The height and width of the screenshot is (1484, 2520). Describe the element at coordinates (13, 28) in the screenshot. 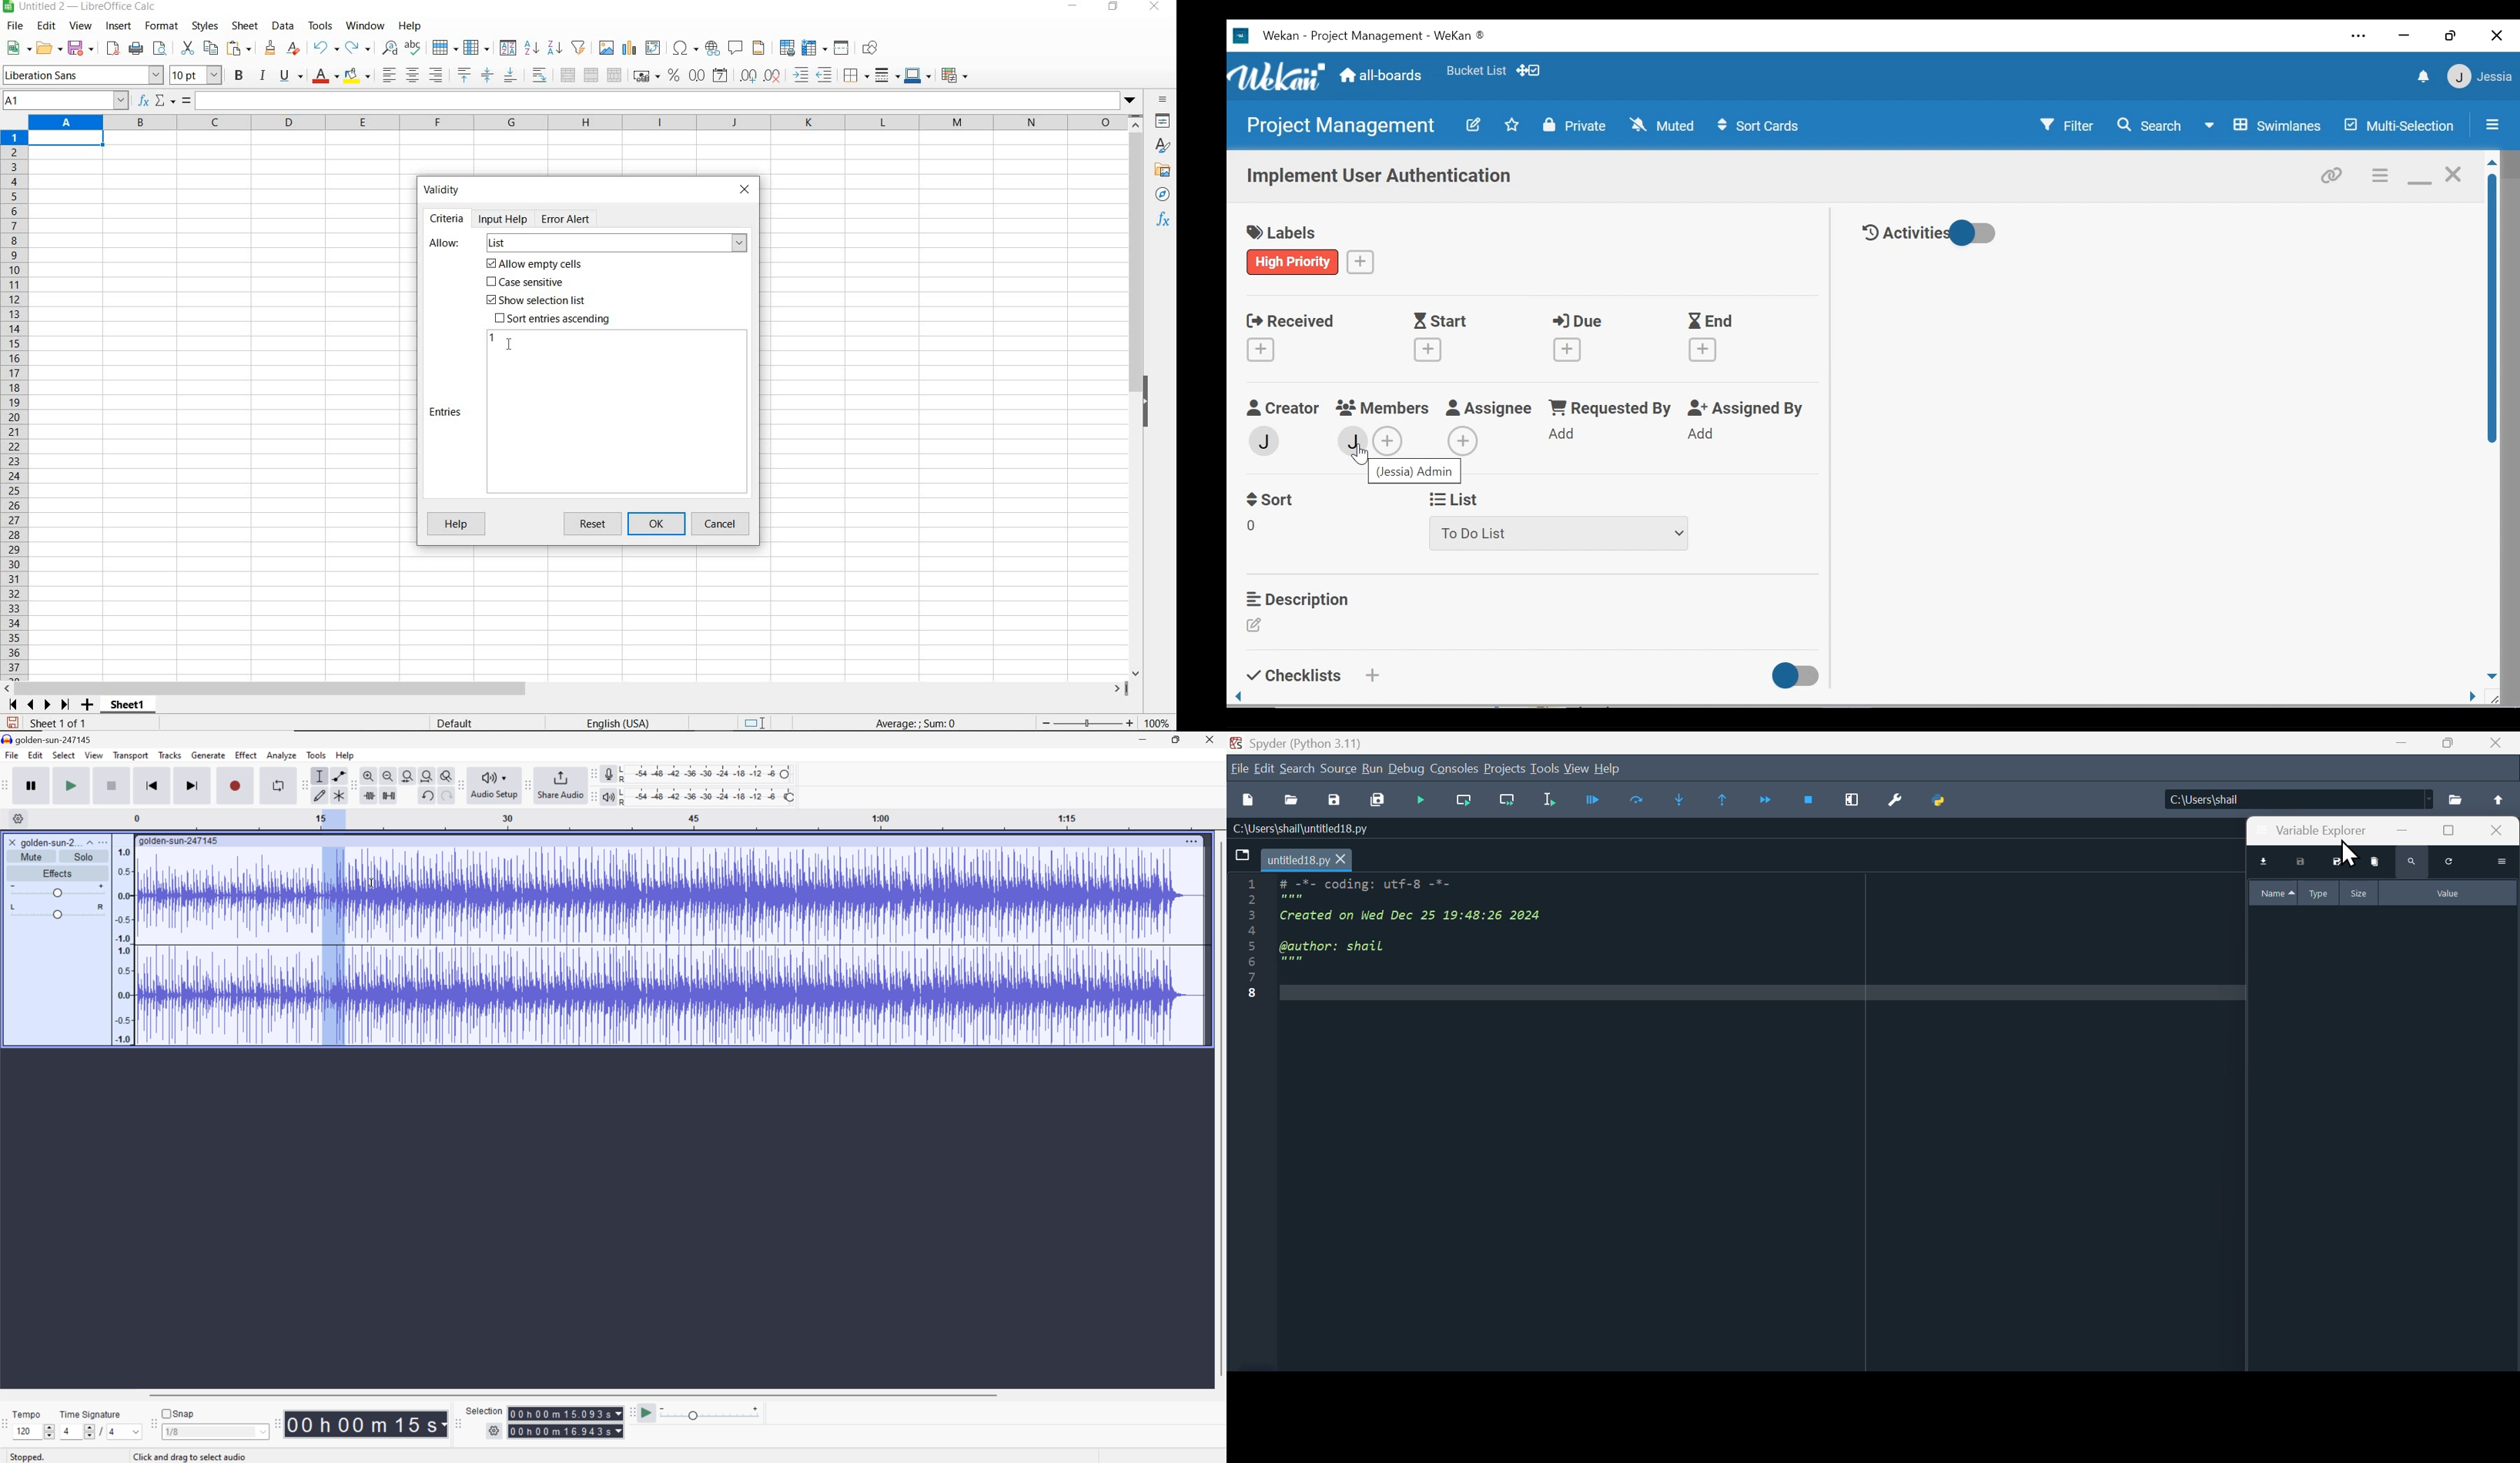

I see `file` at that location.